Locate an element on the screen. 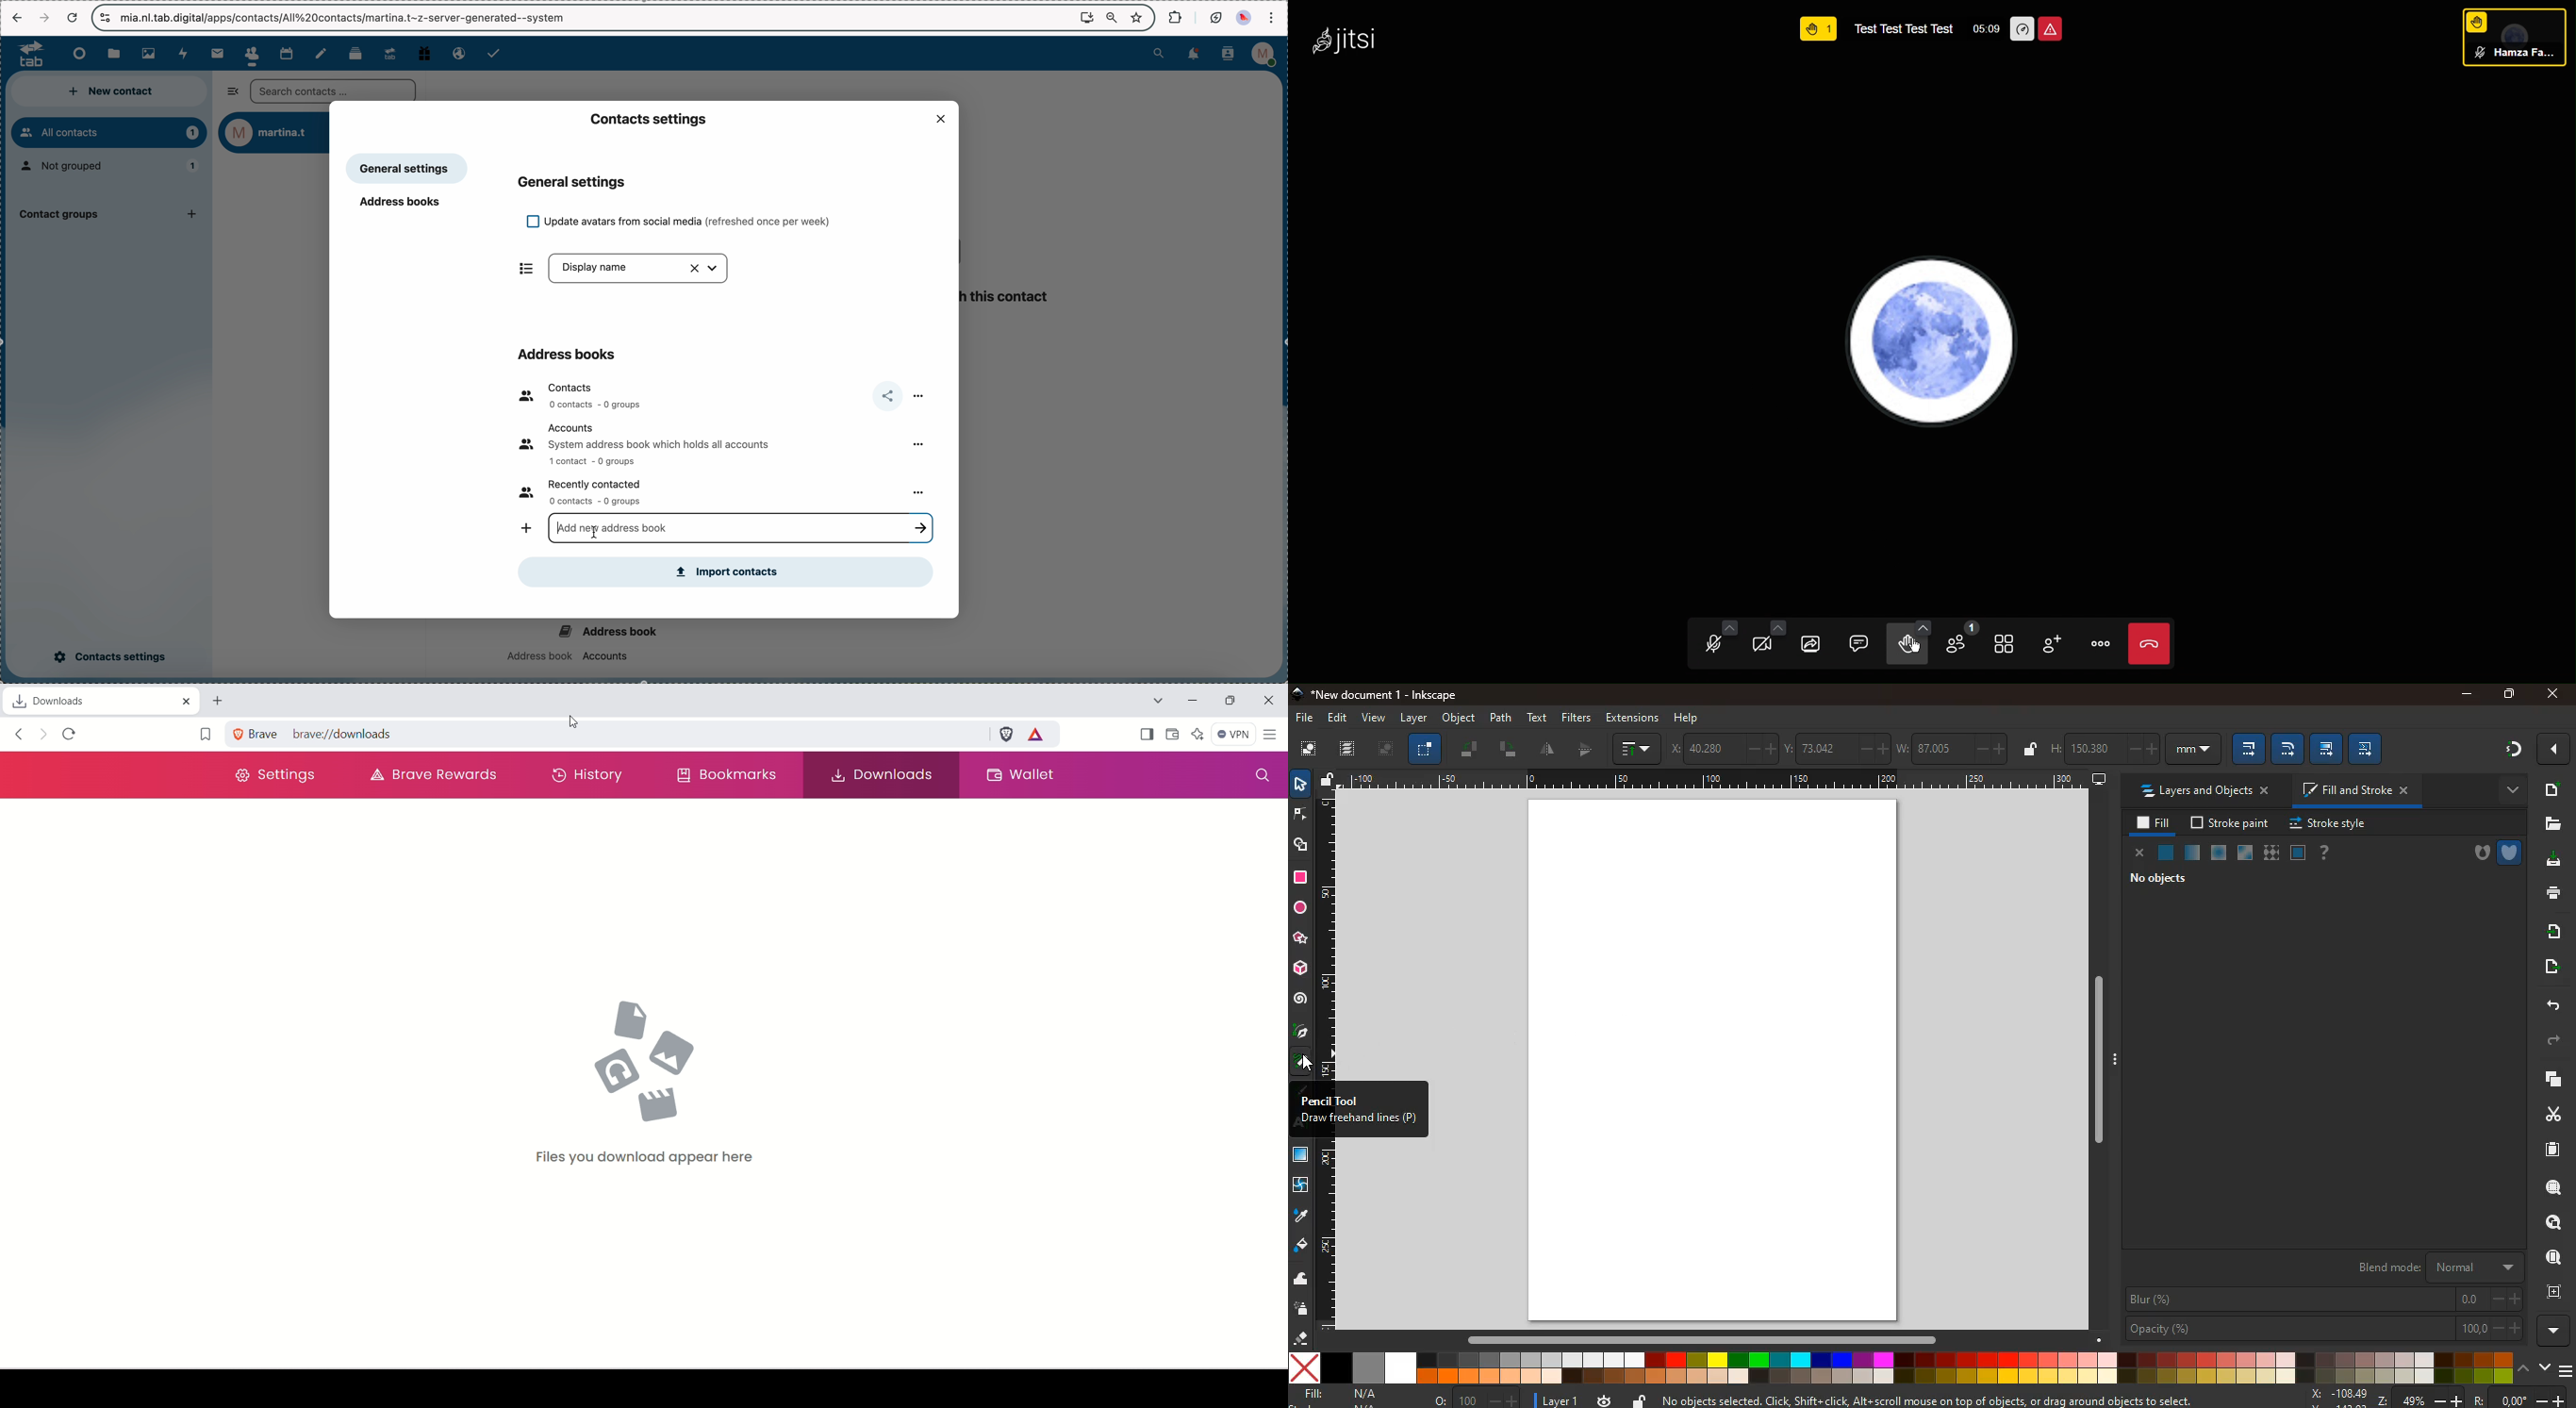  use is located at coordinates (2554, 1258).